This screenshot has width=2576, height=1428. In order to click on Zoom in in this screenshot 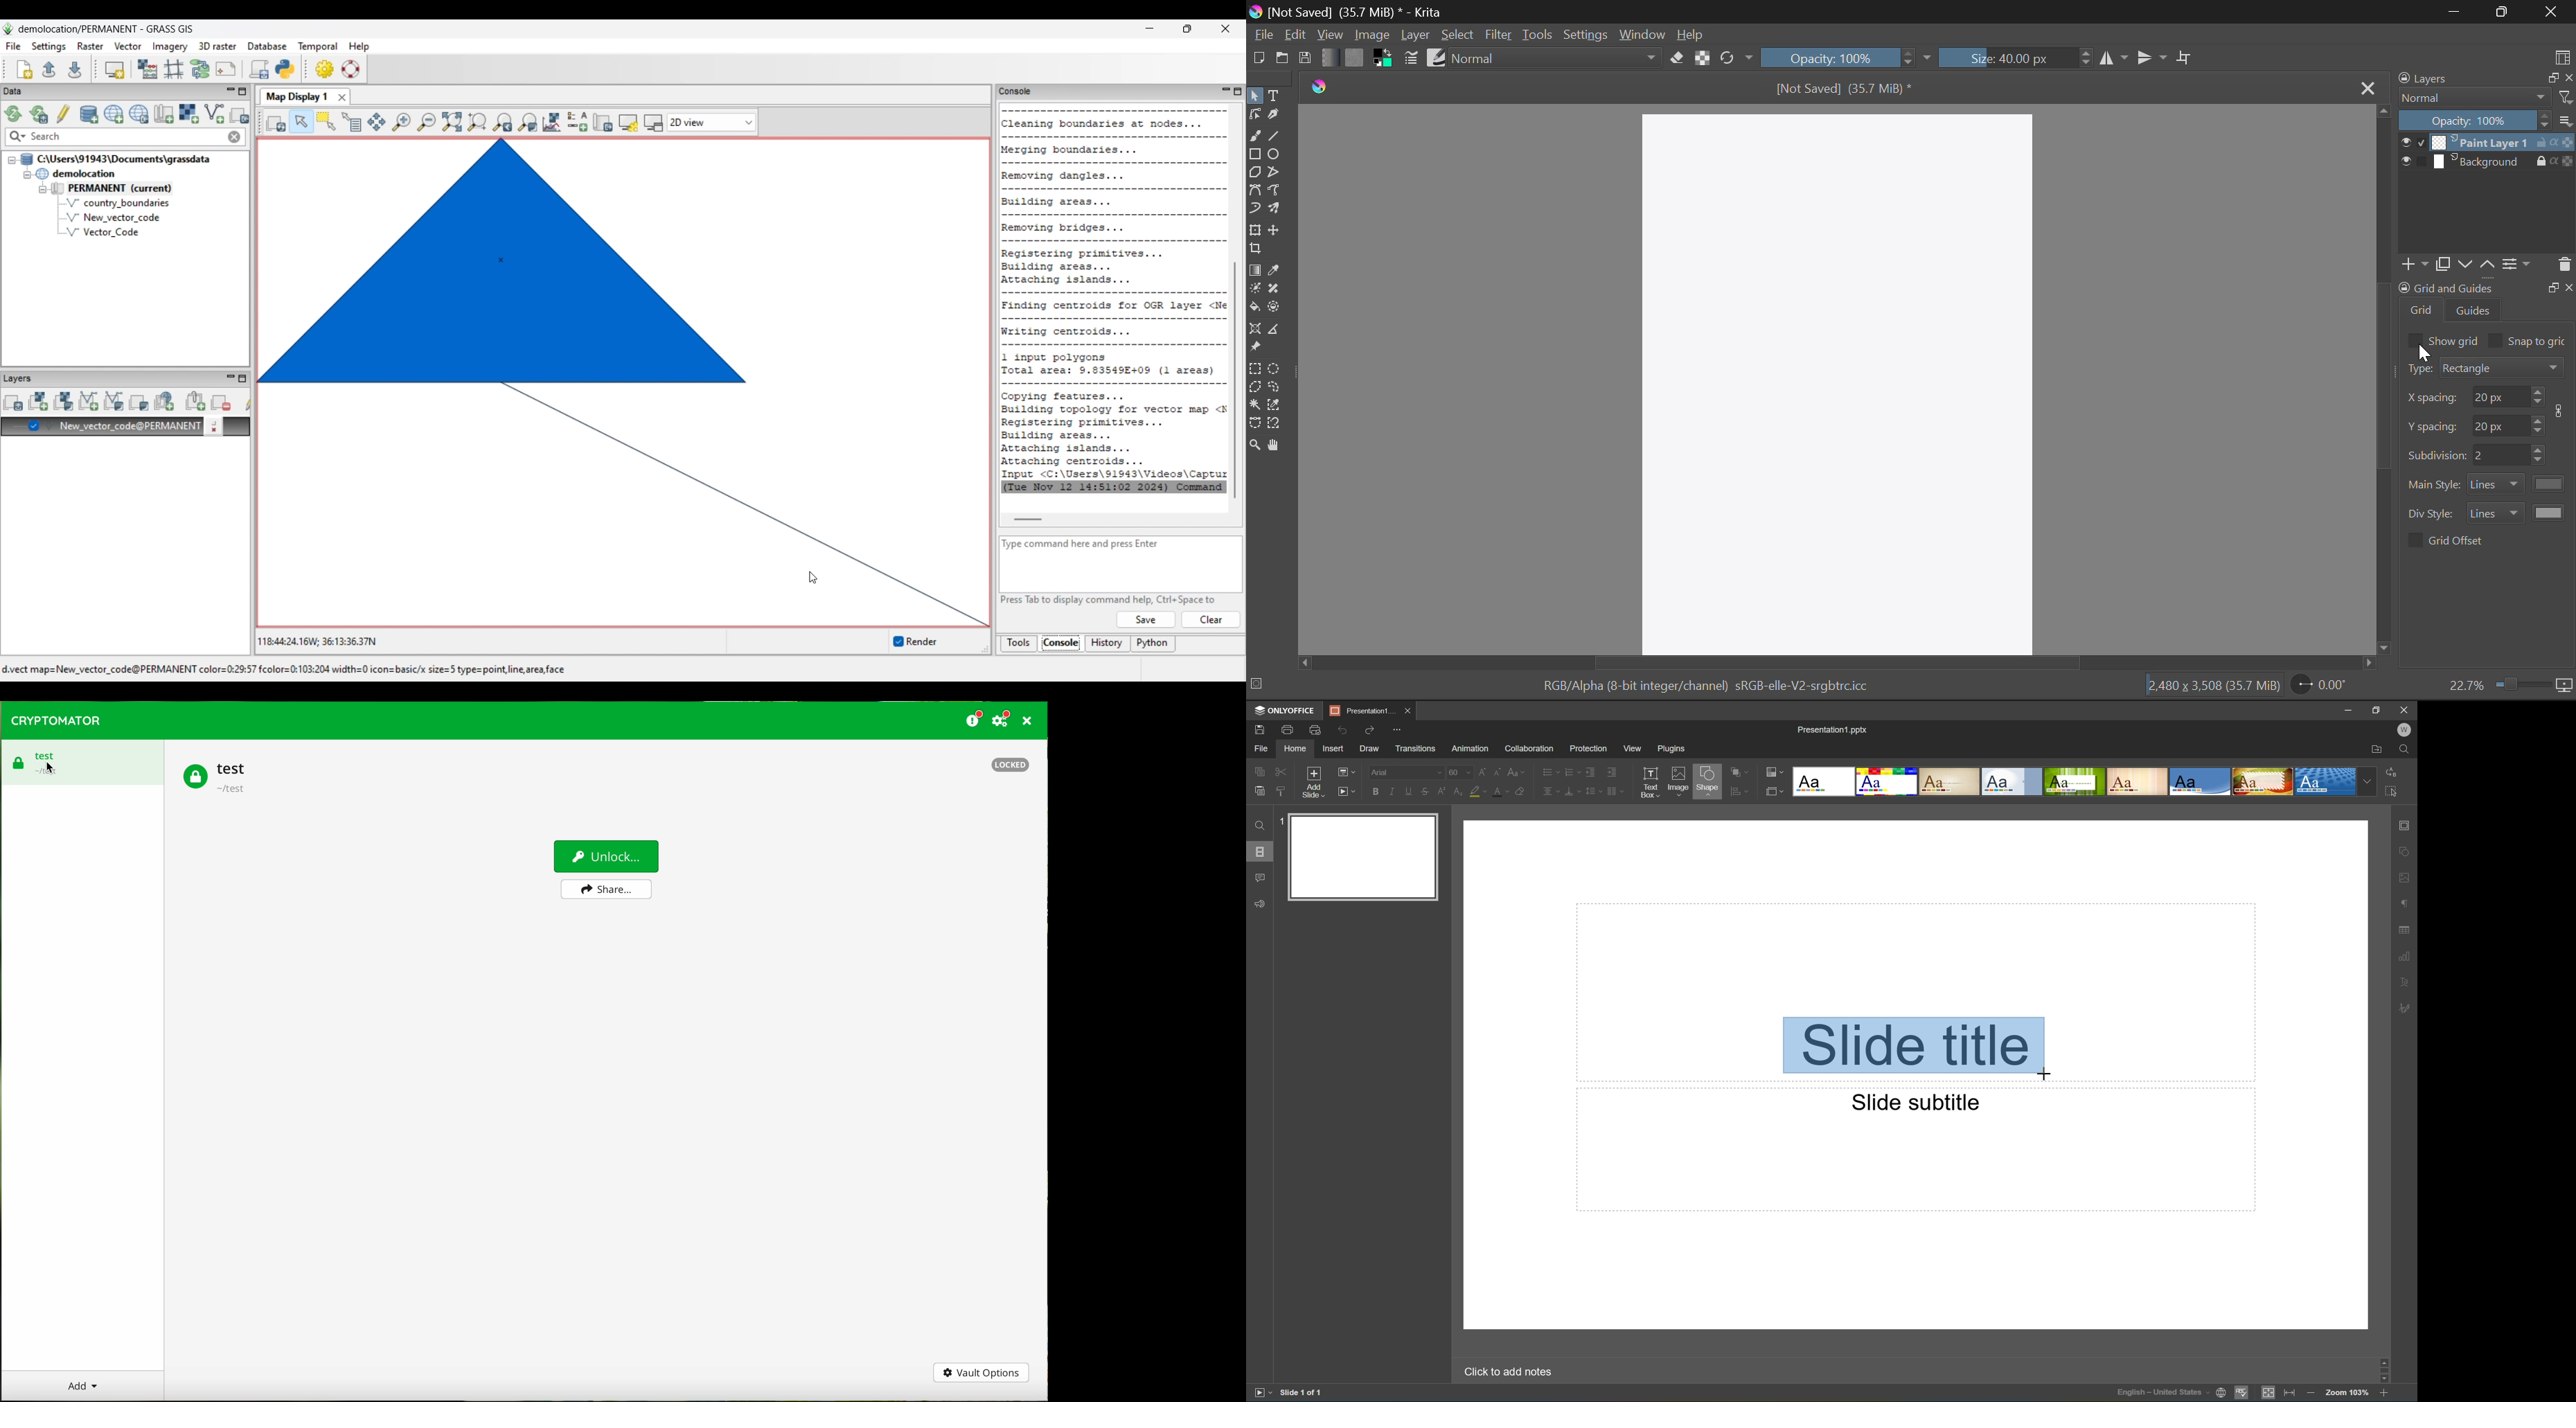, I will do `click(2383, 1394)`.